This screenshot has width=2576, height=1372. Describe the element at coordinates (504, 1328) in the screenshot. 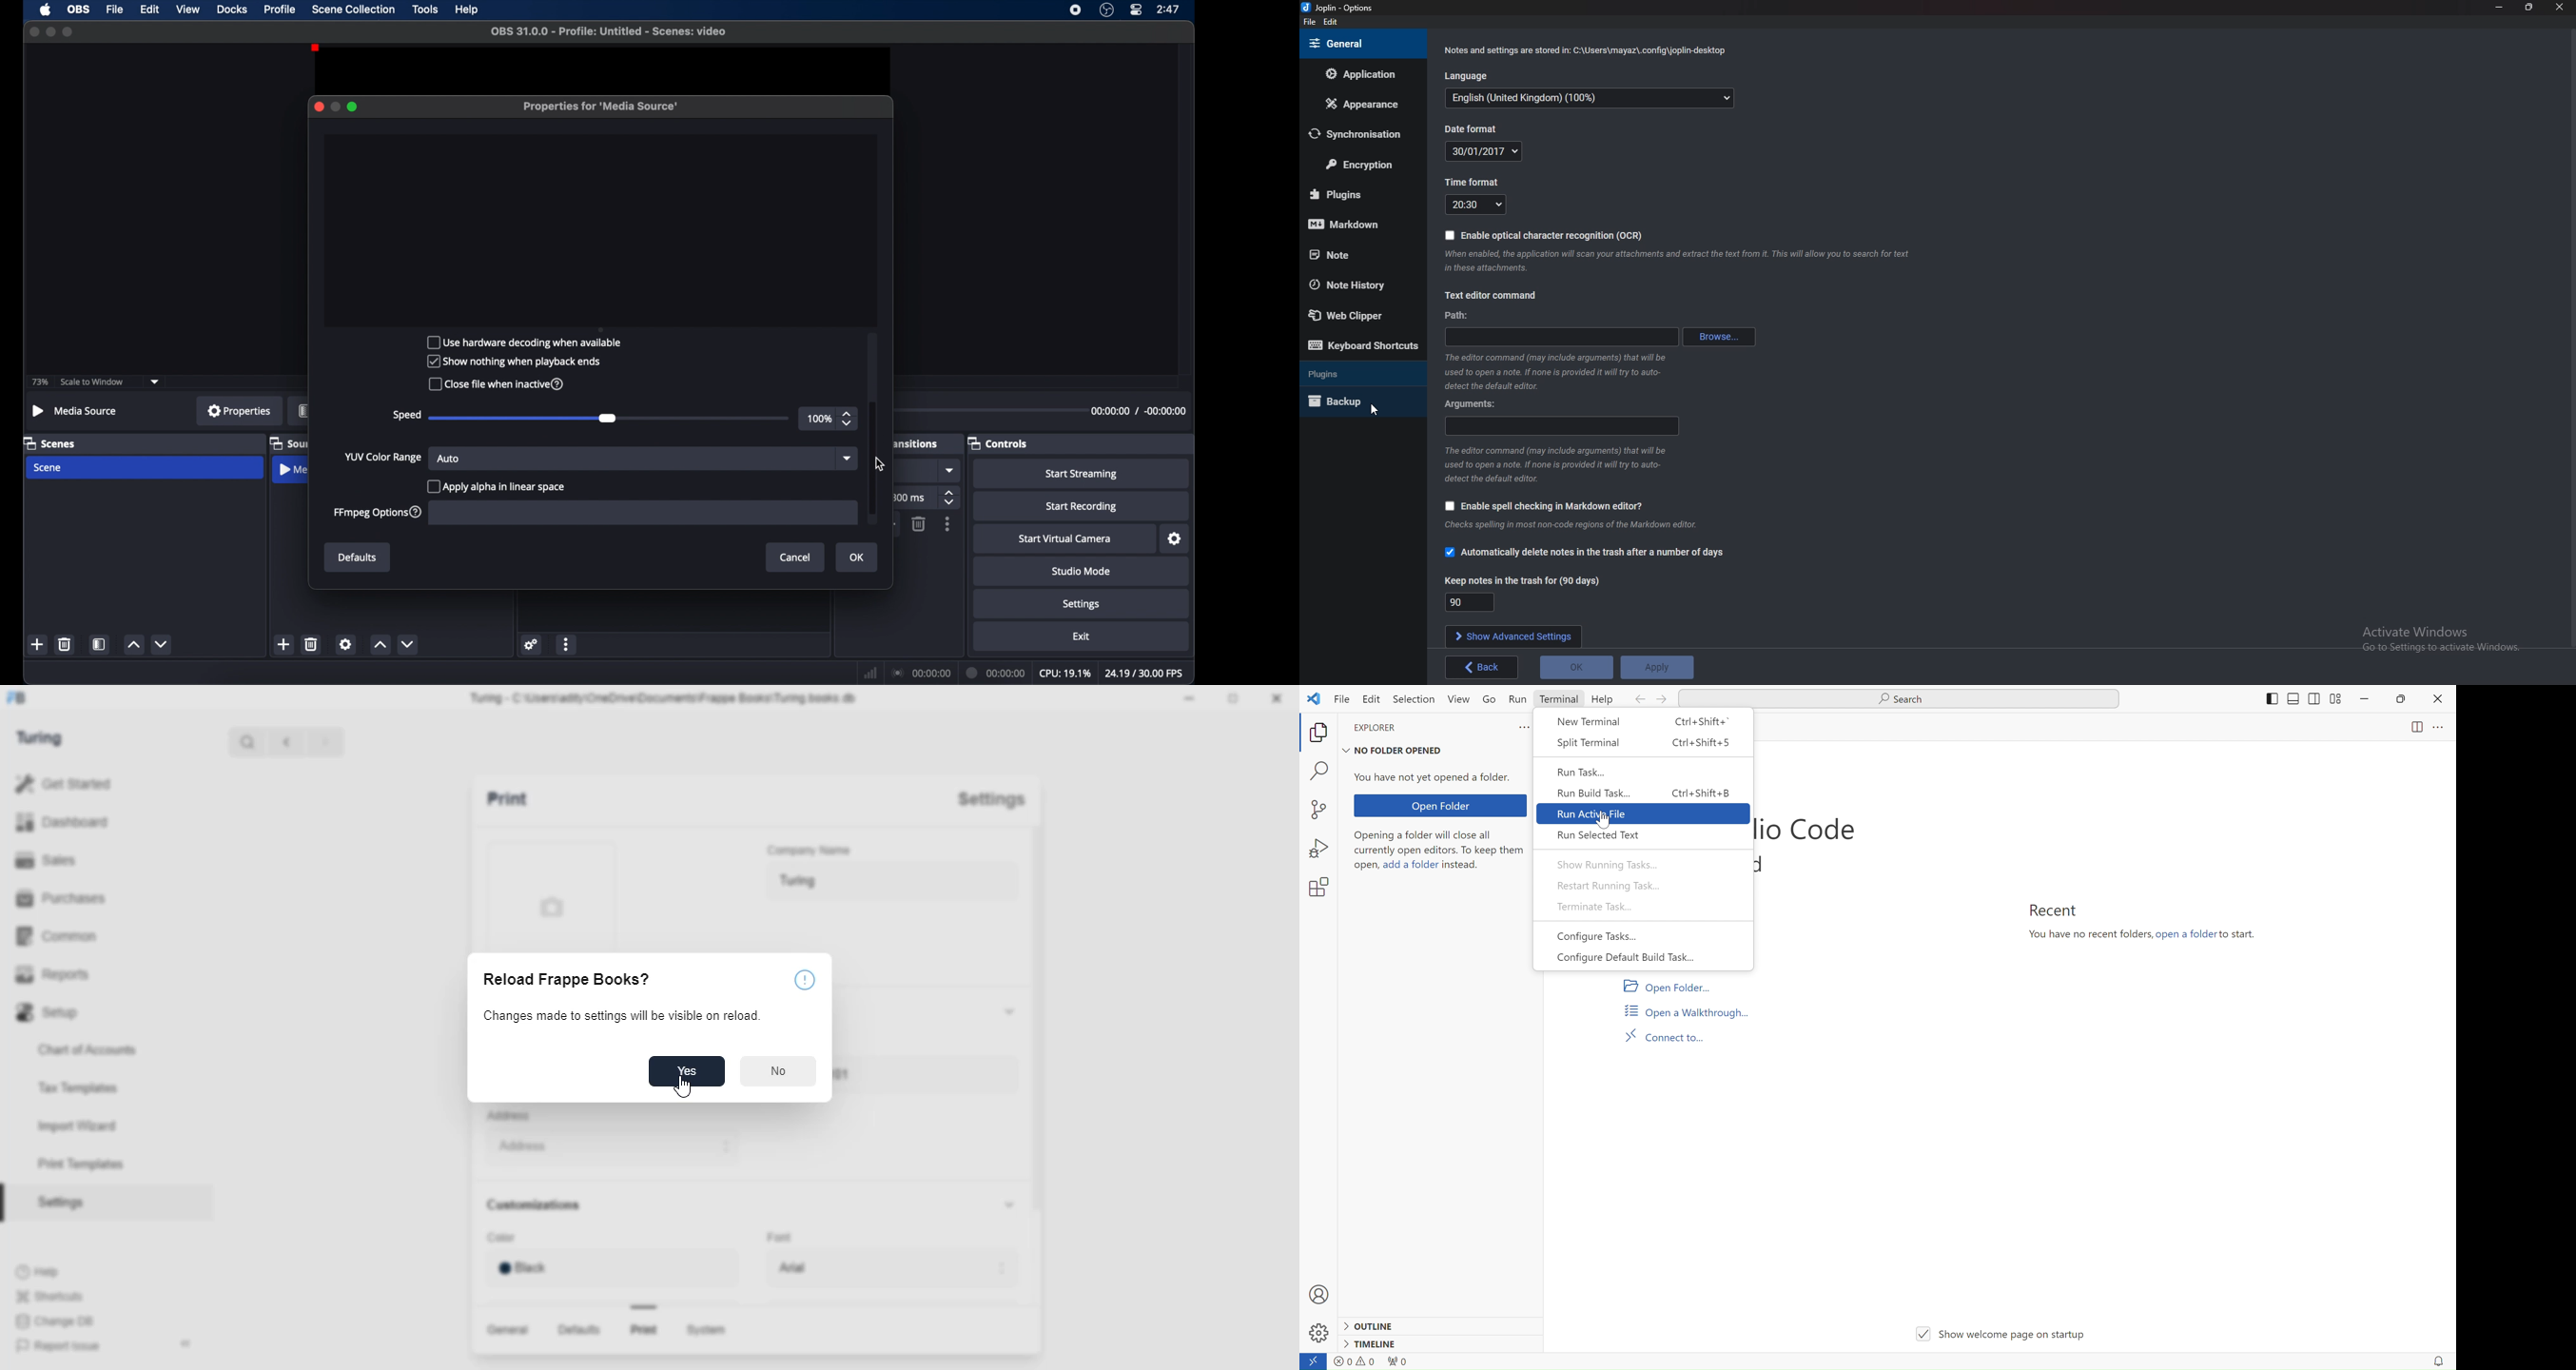

I see `General` at that location.